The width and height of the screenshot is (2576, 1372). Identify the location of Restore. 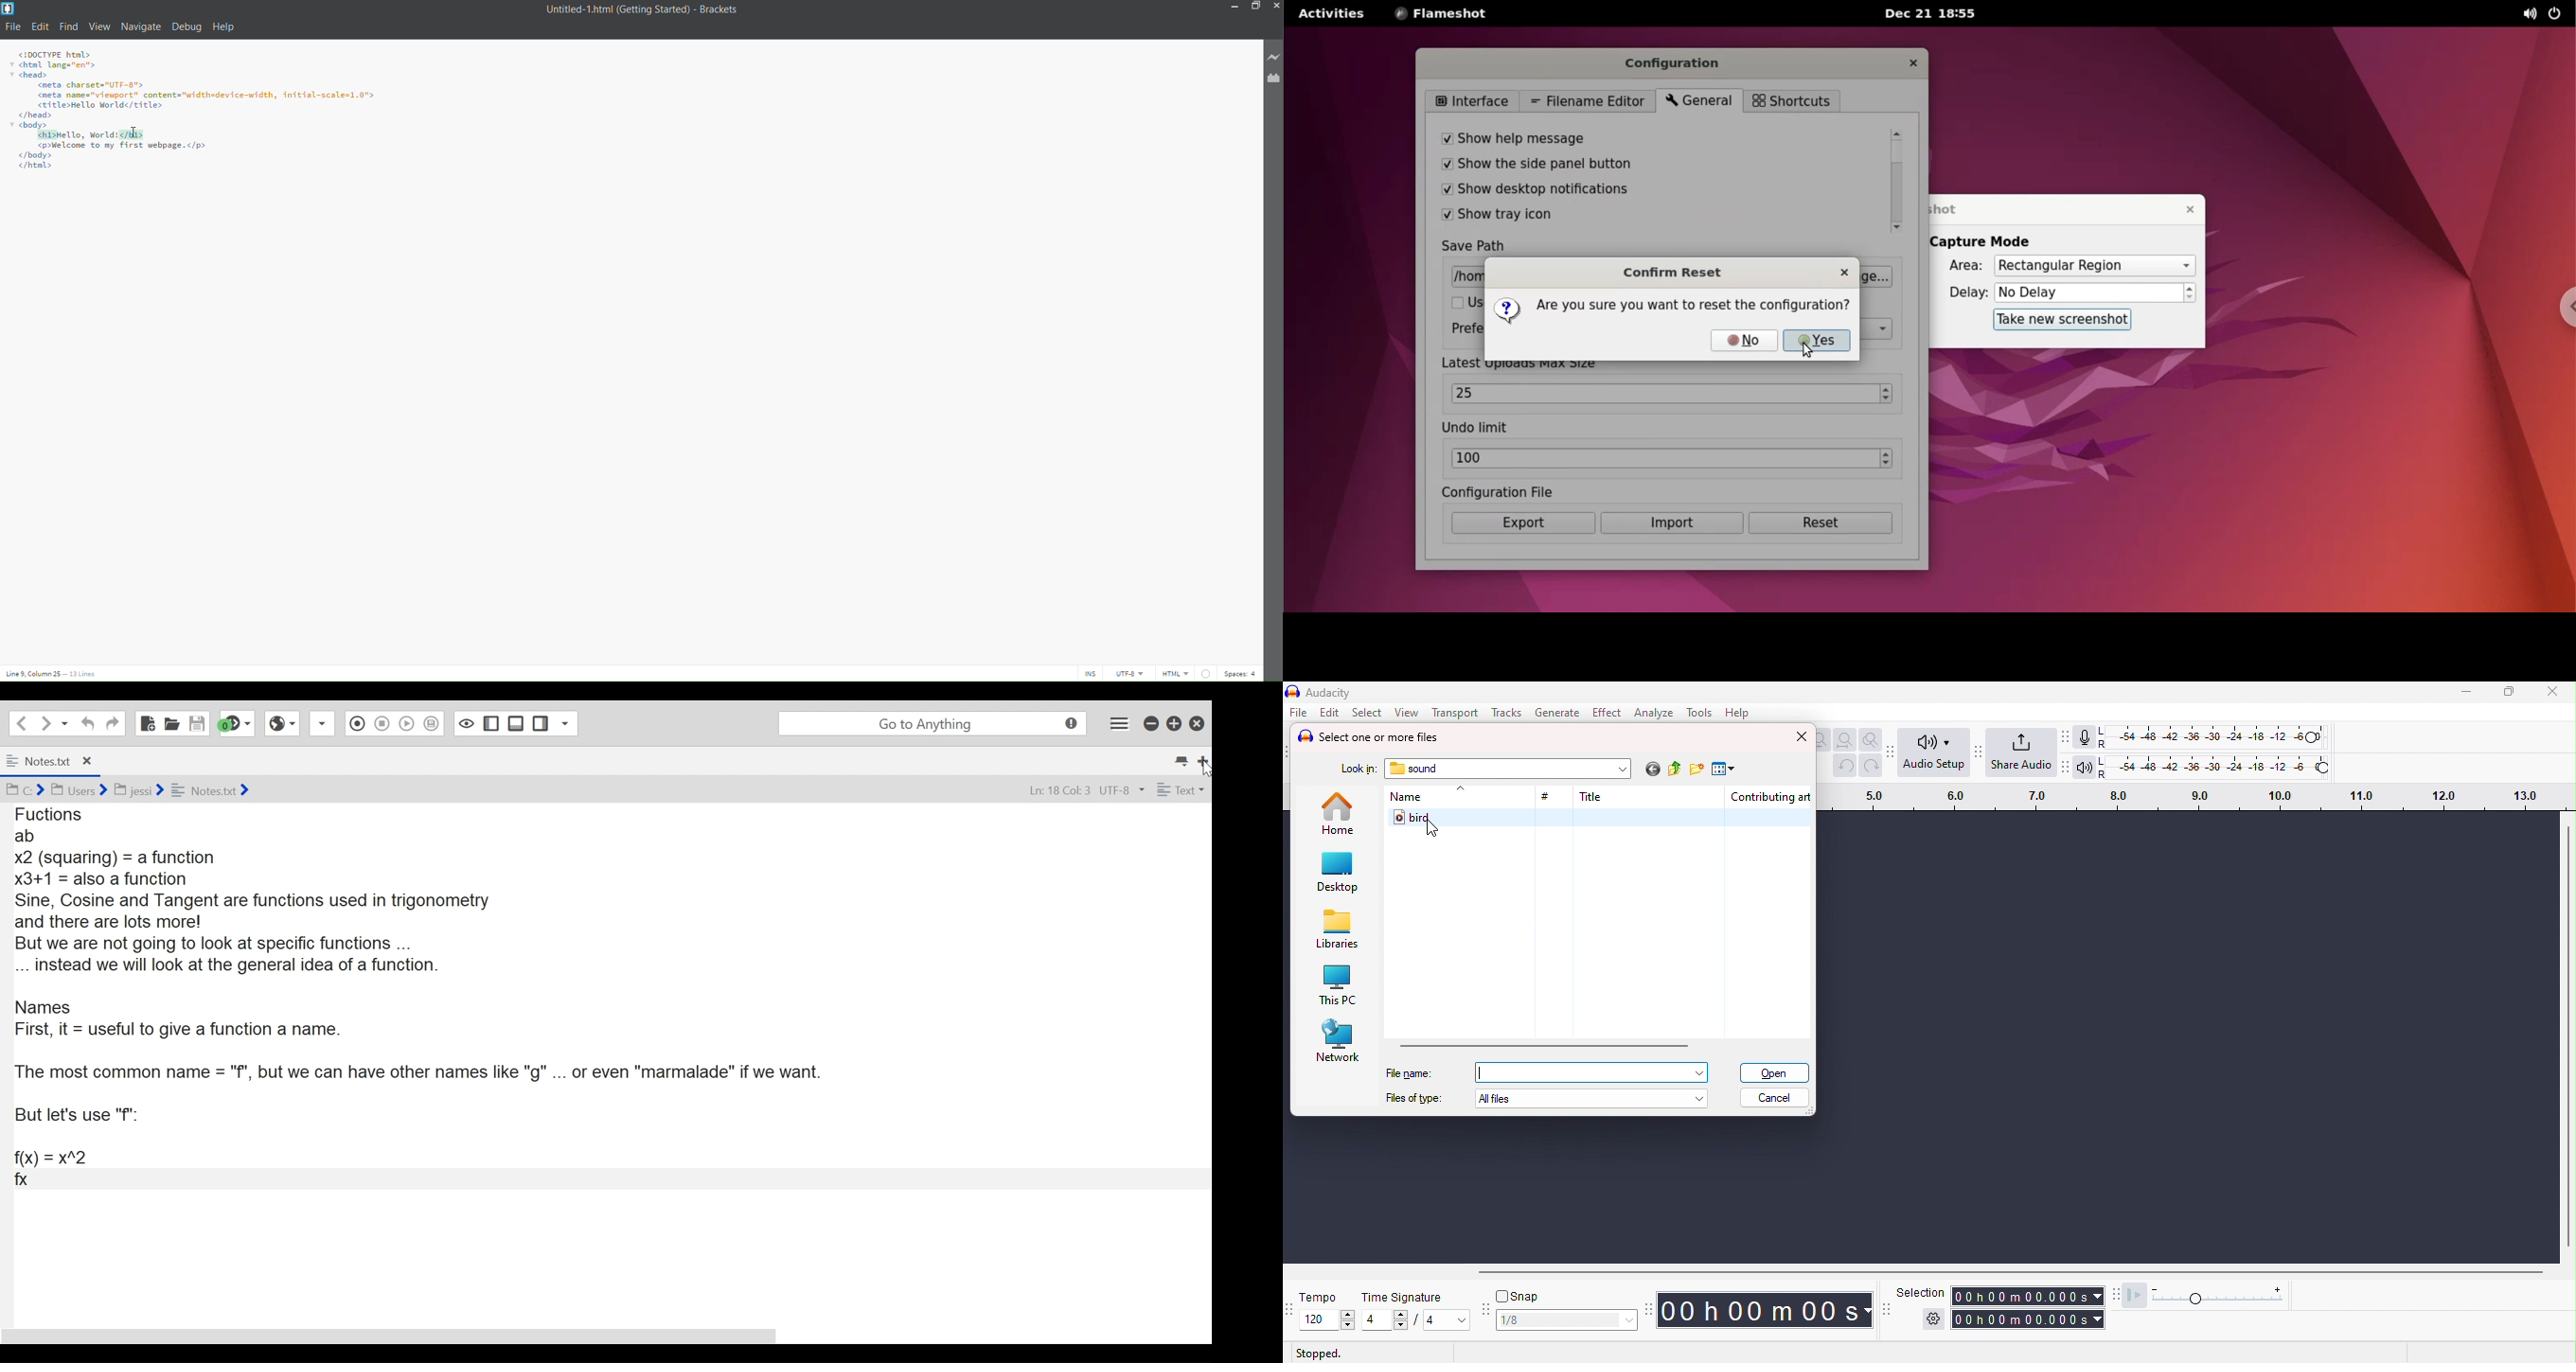
(1173, 723).